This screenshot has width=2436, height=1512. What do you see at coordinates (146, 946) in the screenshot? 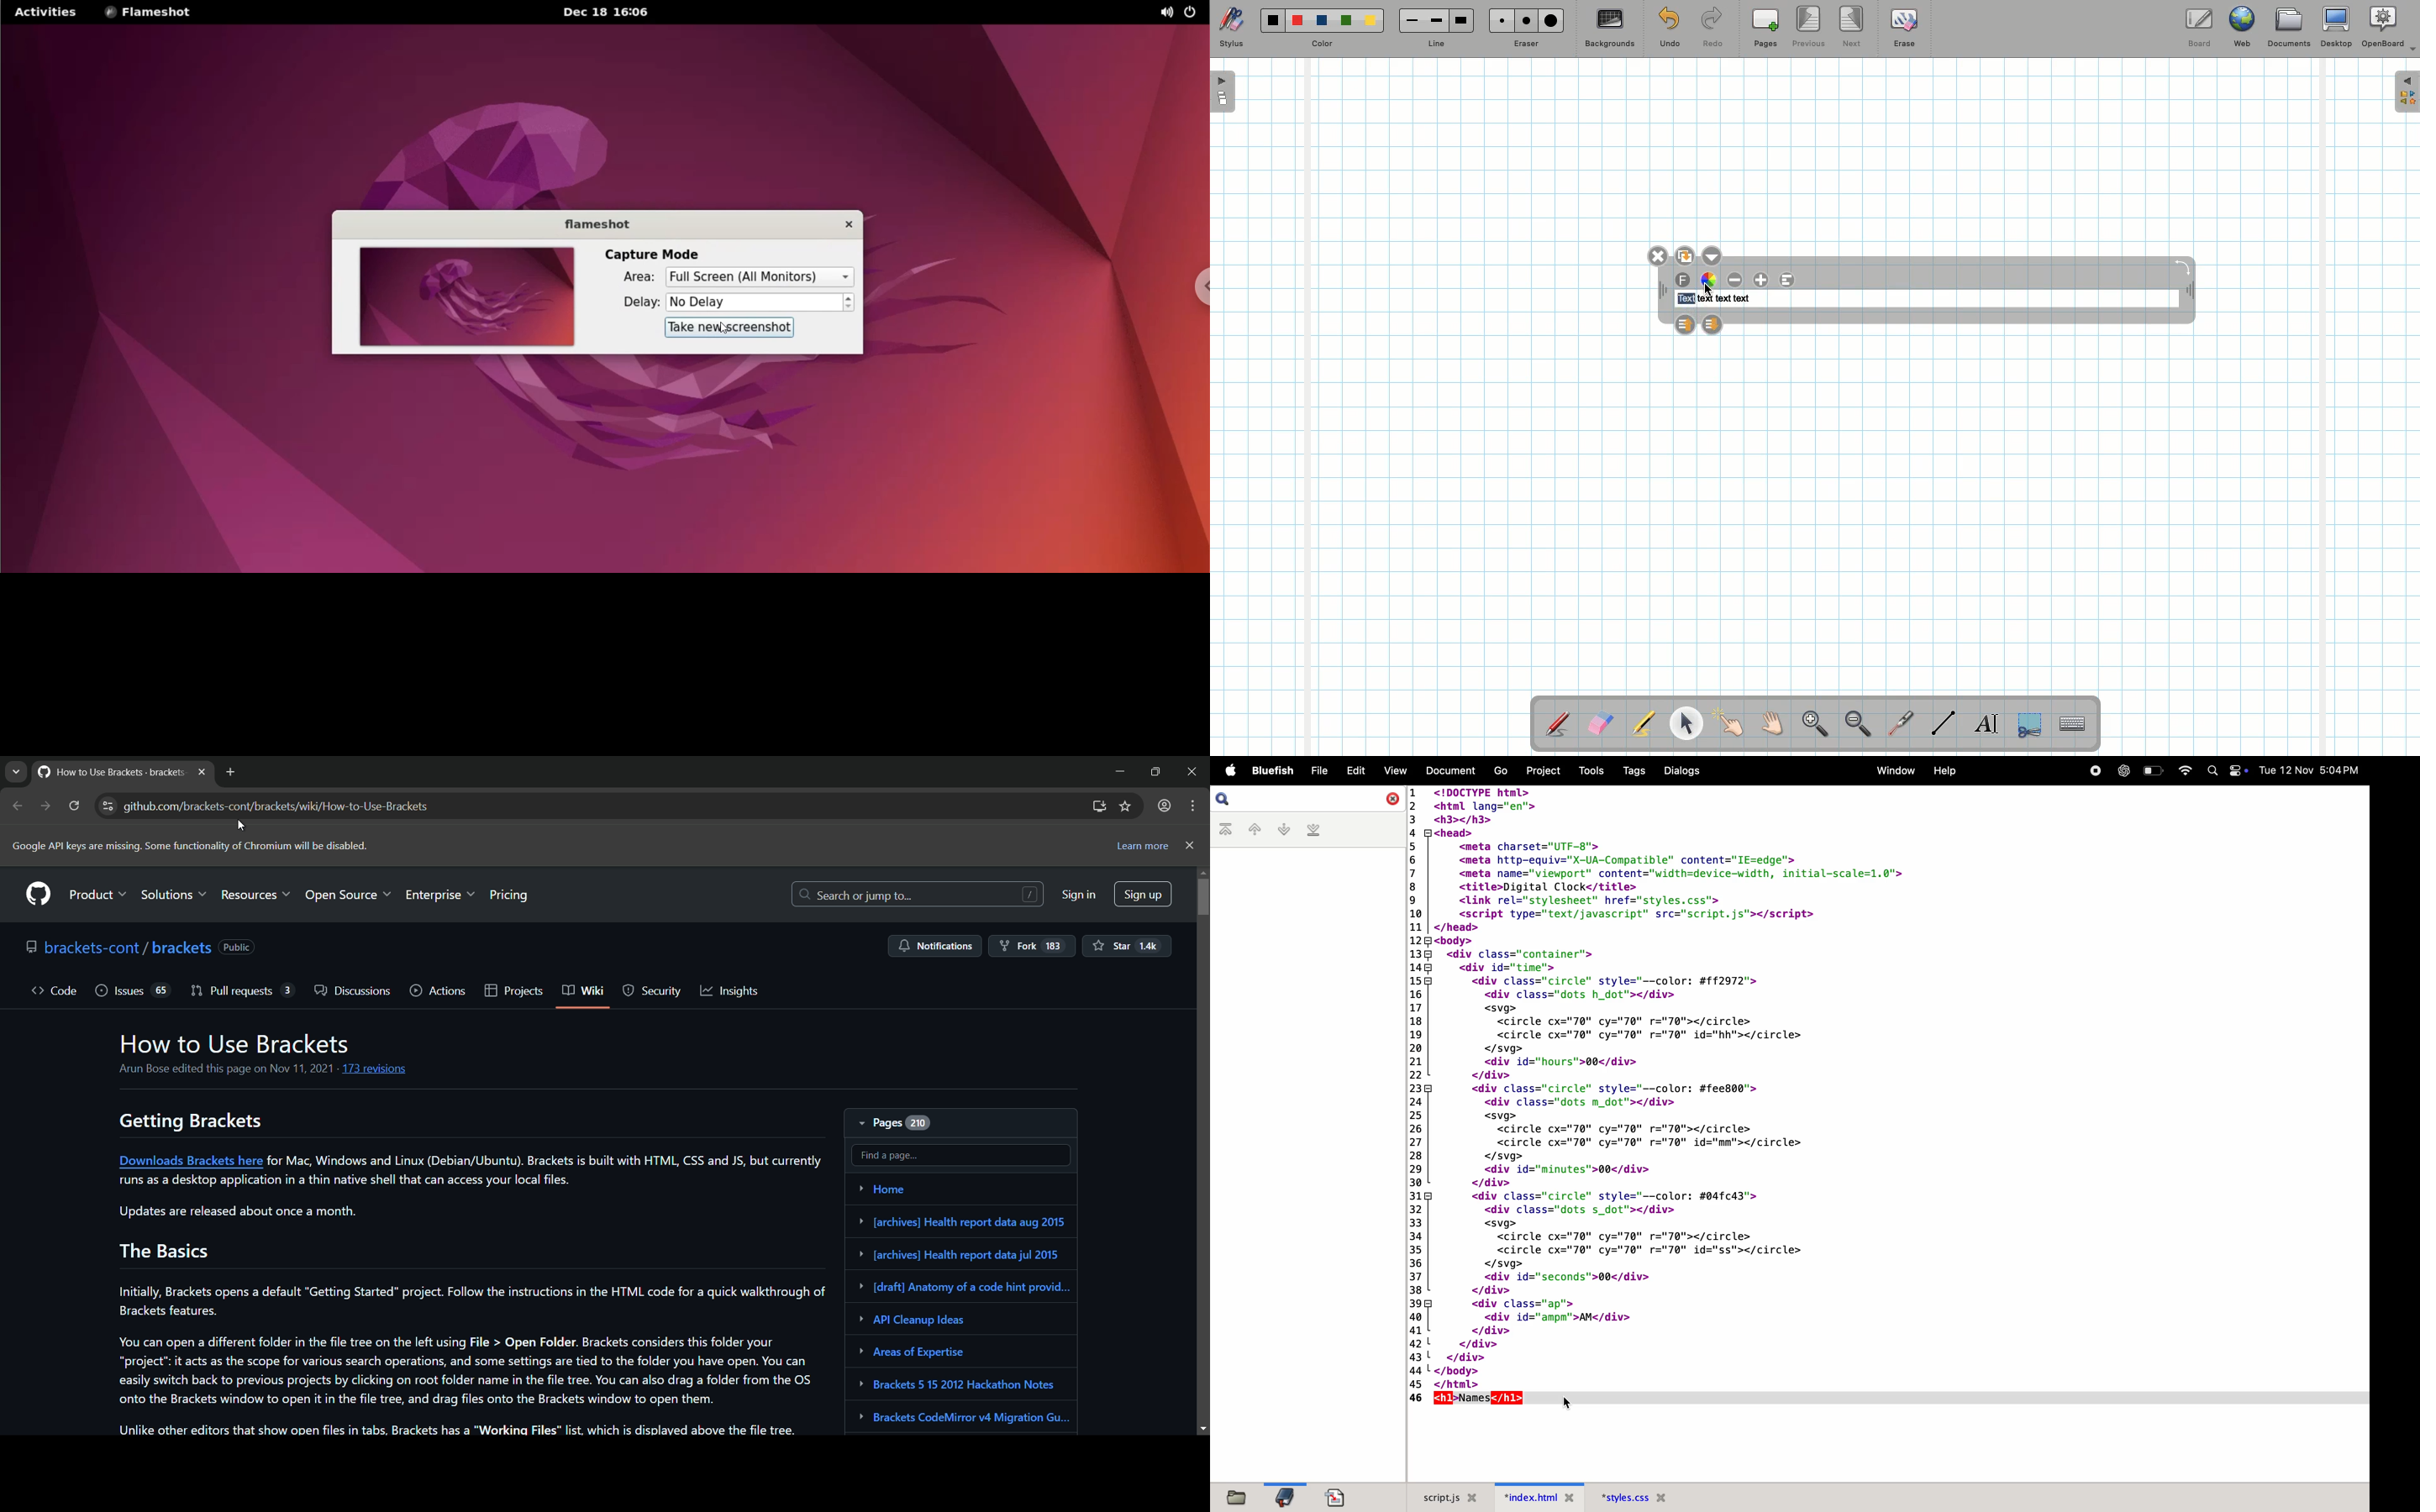
I see `brackets-cont / brackets (Public)` at bounding box center [146, 946].